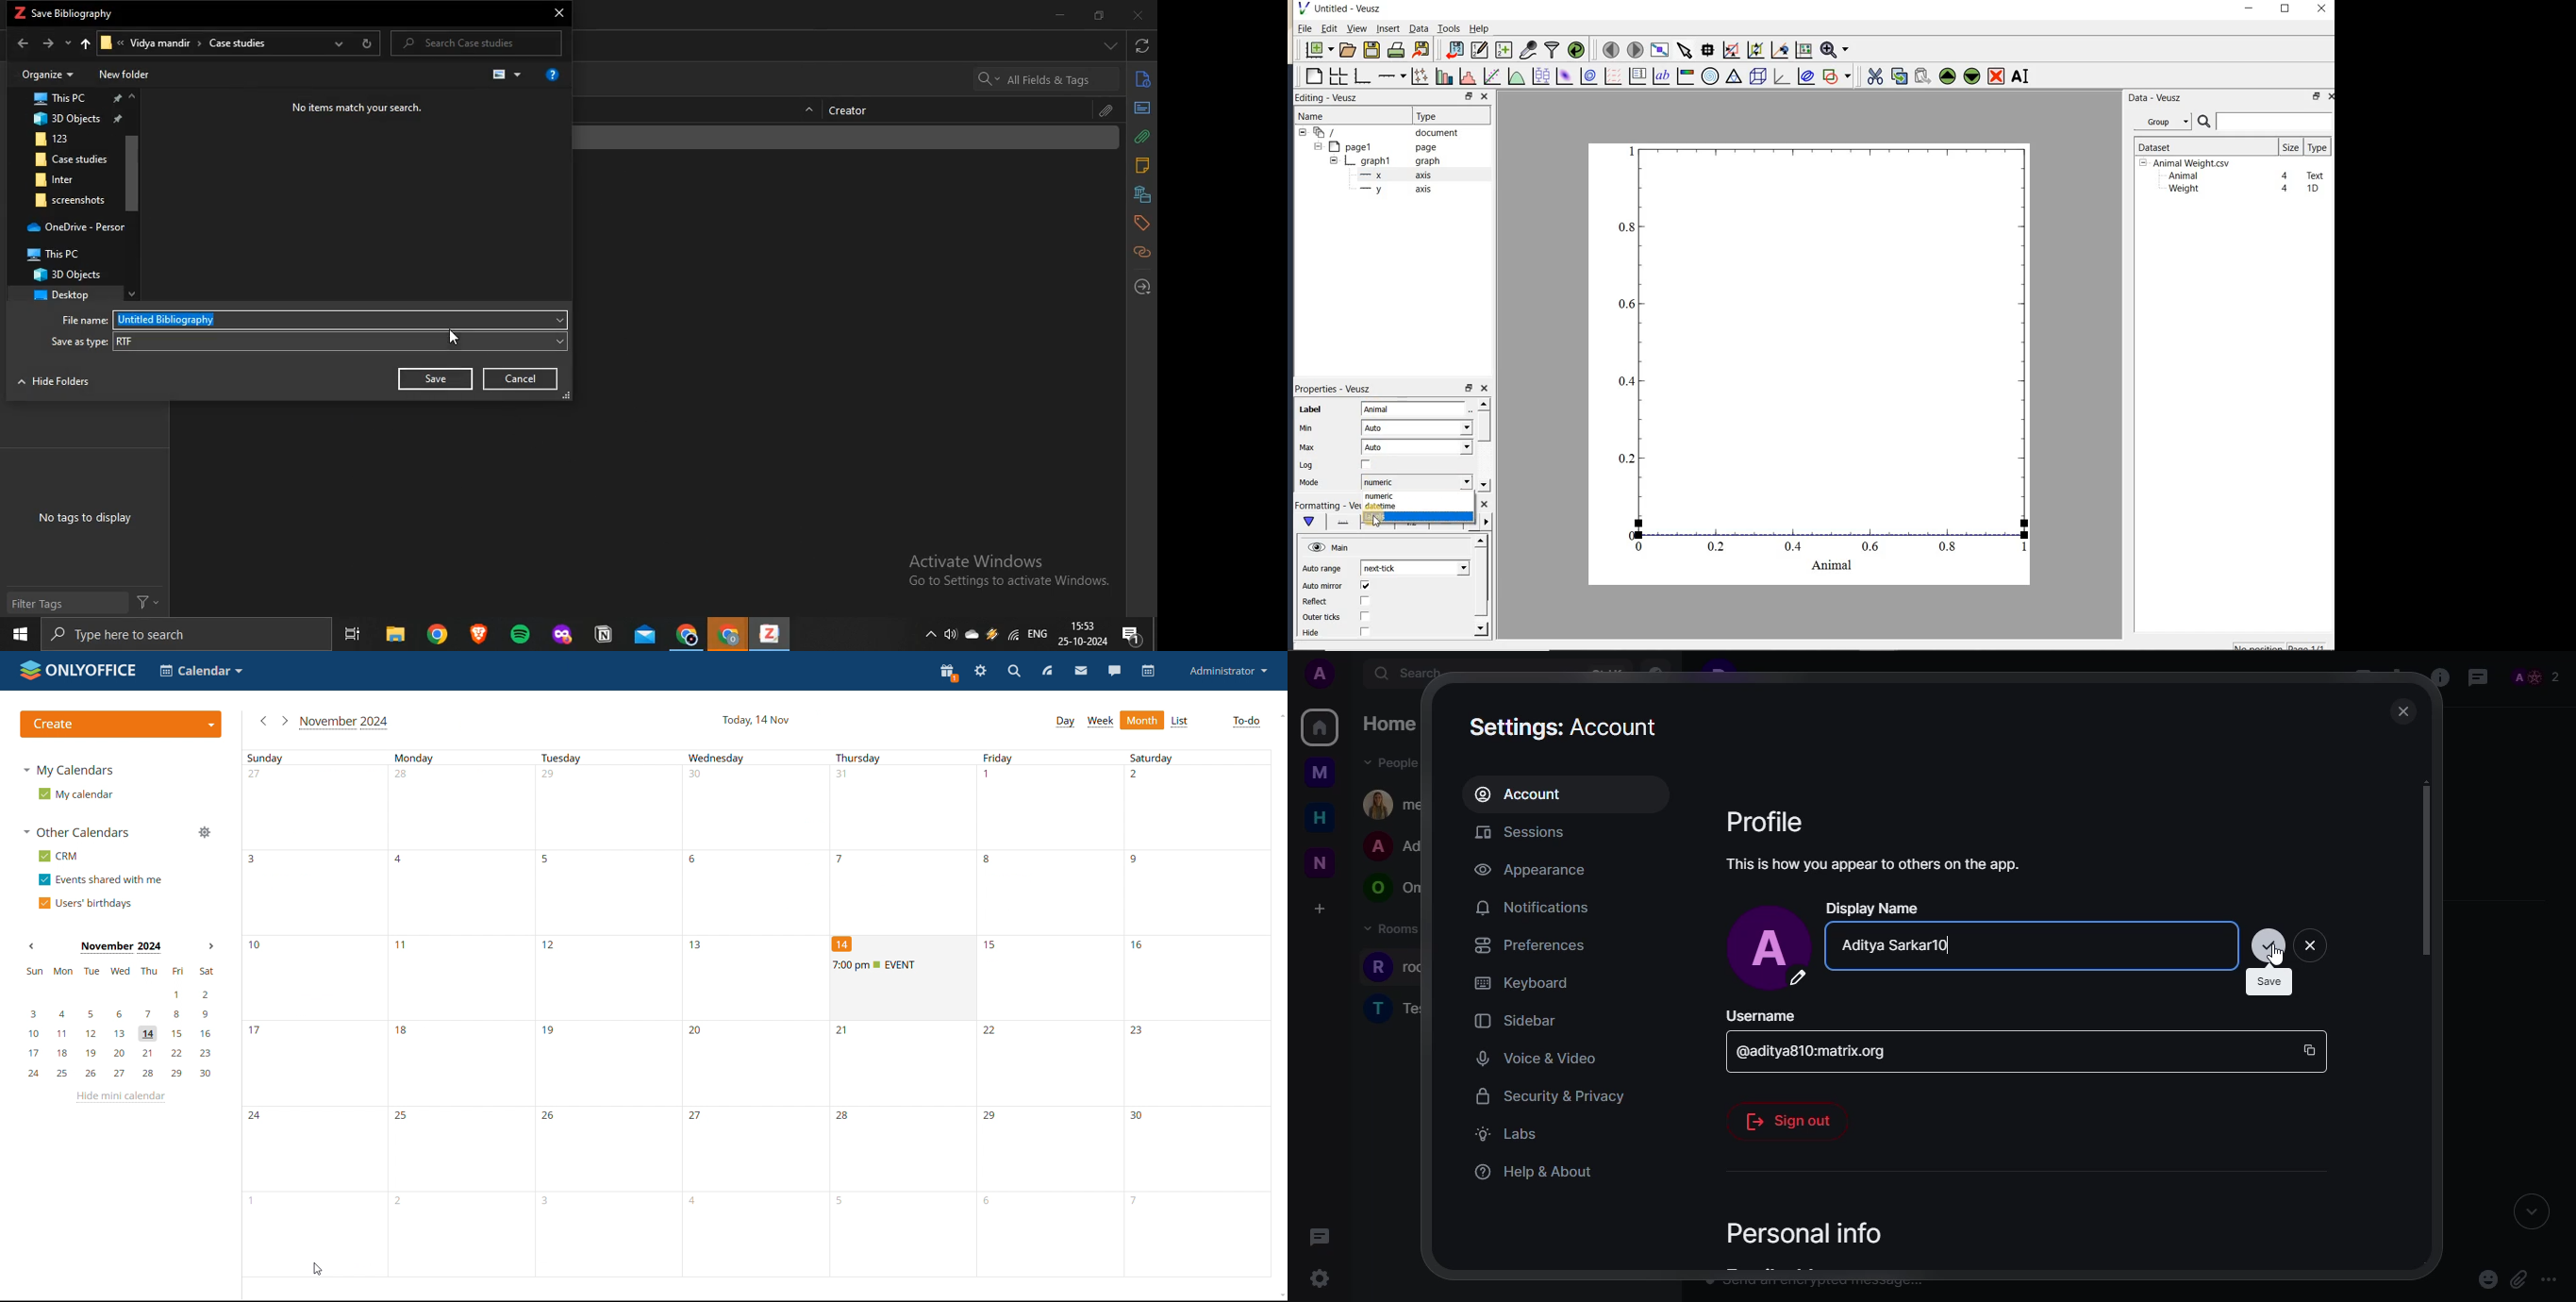 This screenshot has height=1316, width=2576. I want to click on wifi, so click(1014, 634).